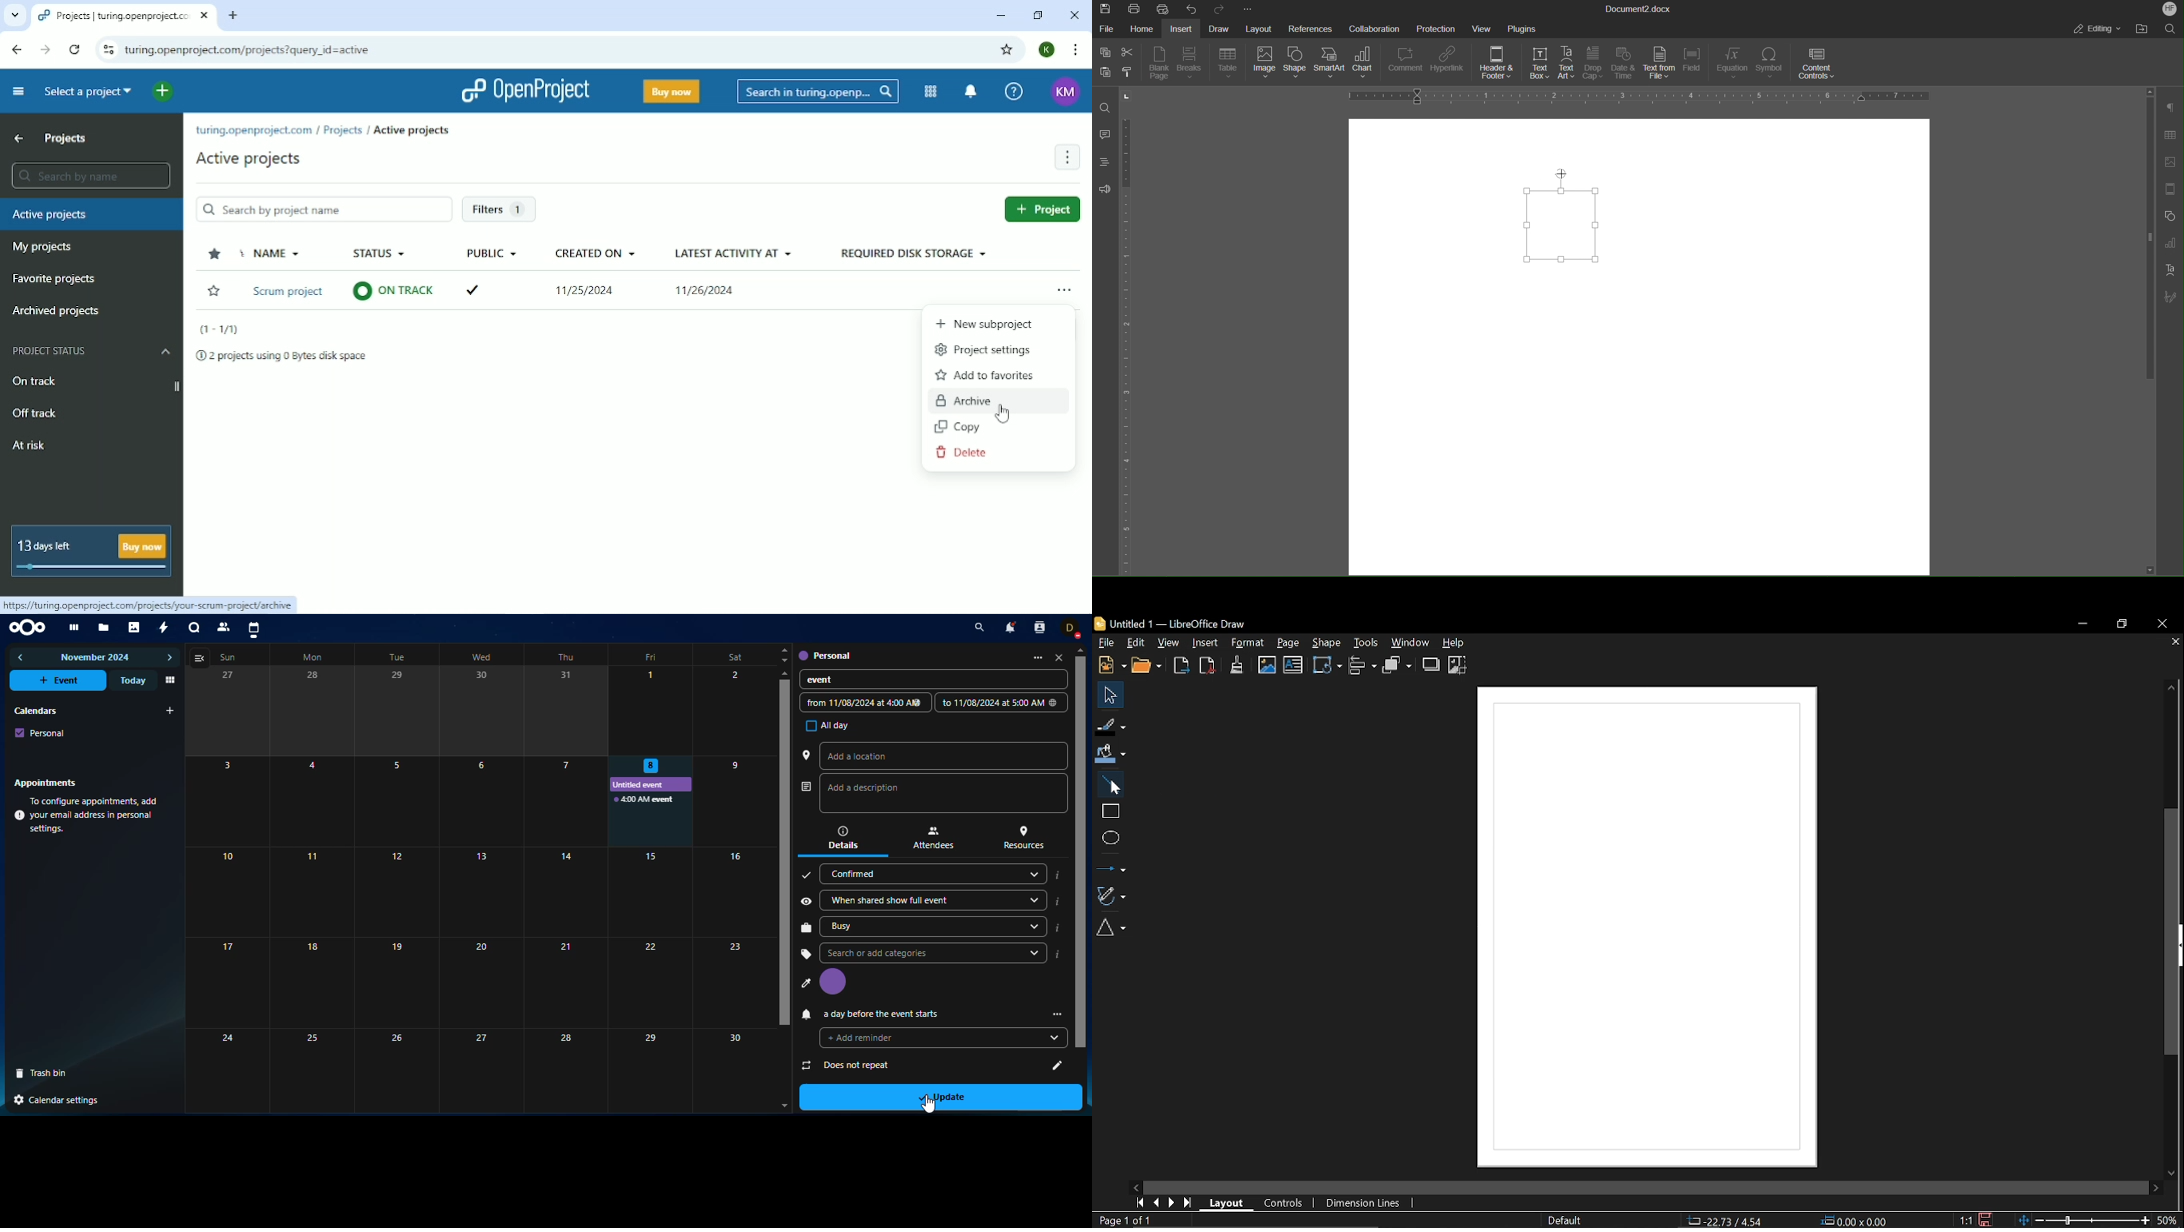 Image resolution: width=2184 pixels, height=1232 pixels. Describe the element at coordinates (1141, 28) in the screenshot. I see `Home` at that location.